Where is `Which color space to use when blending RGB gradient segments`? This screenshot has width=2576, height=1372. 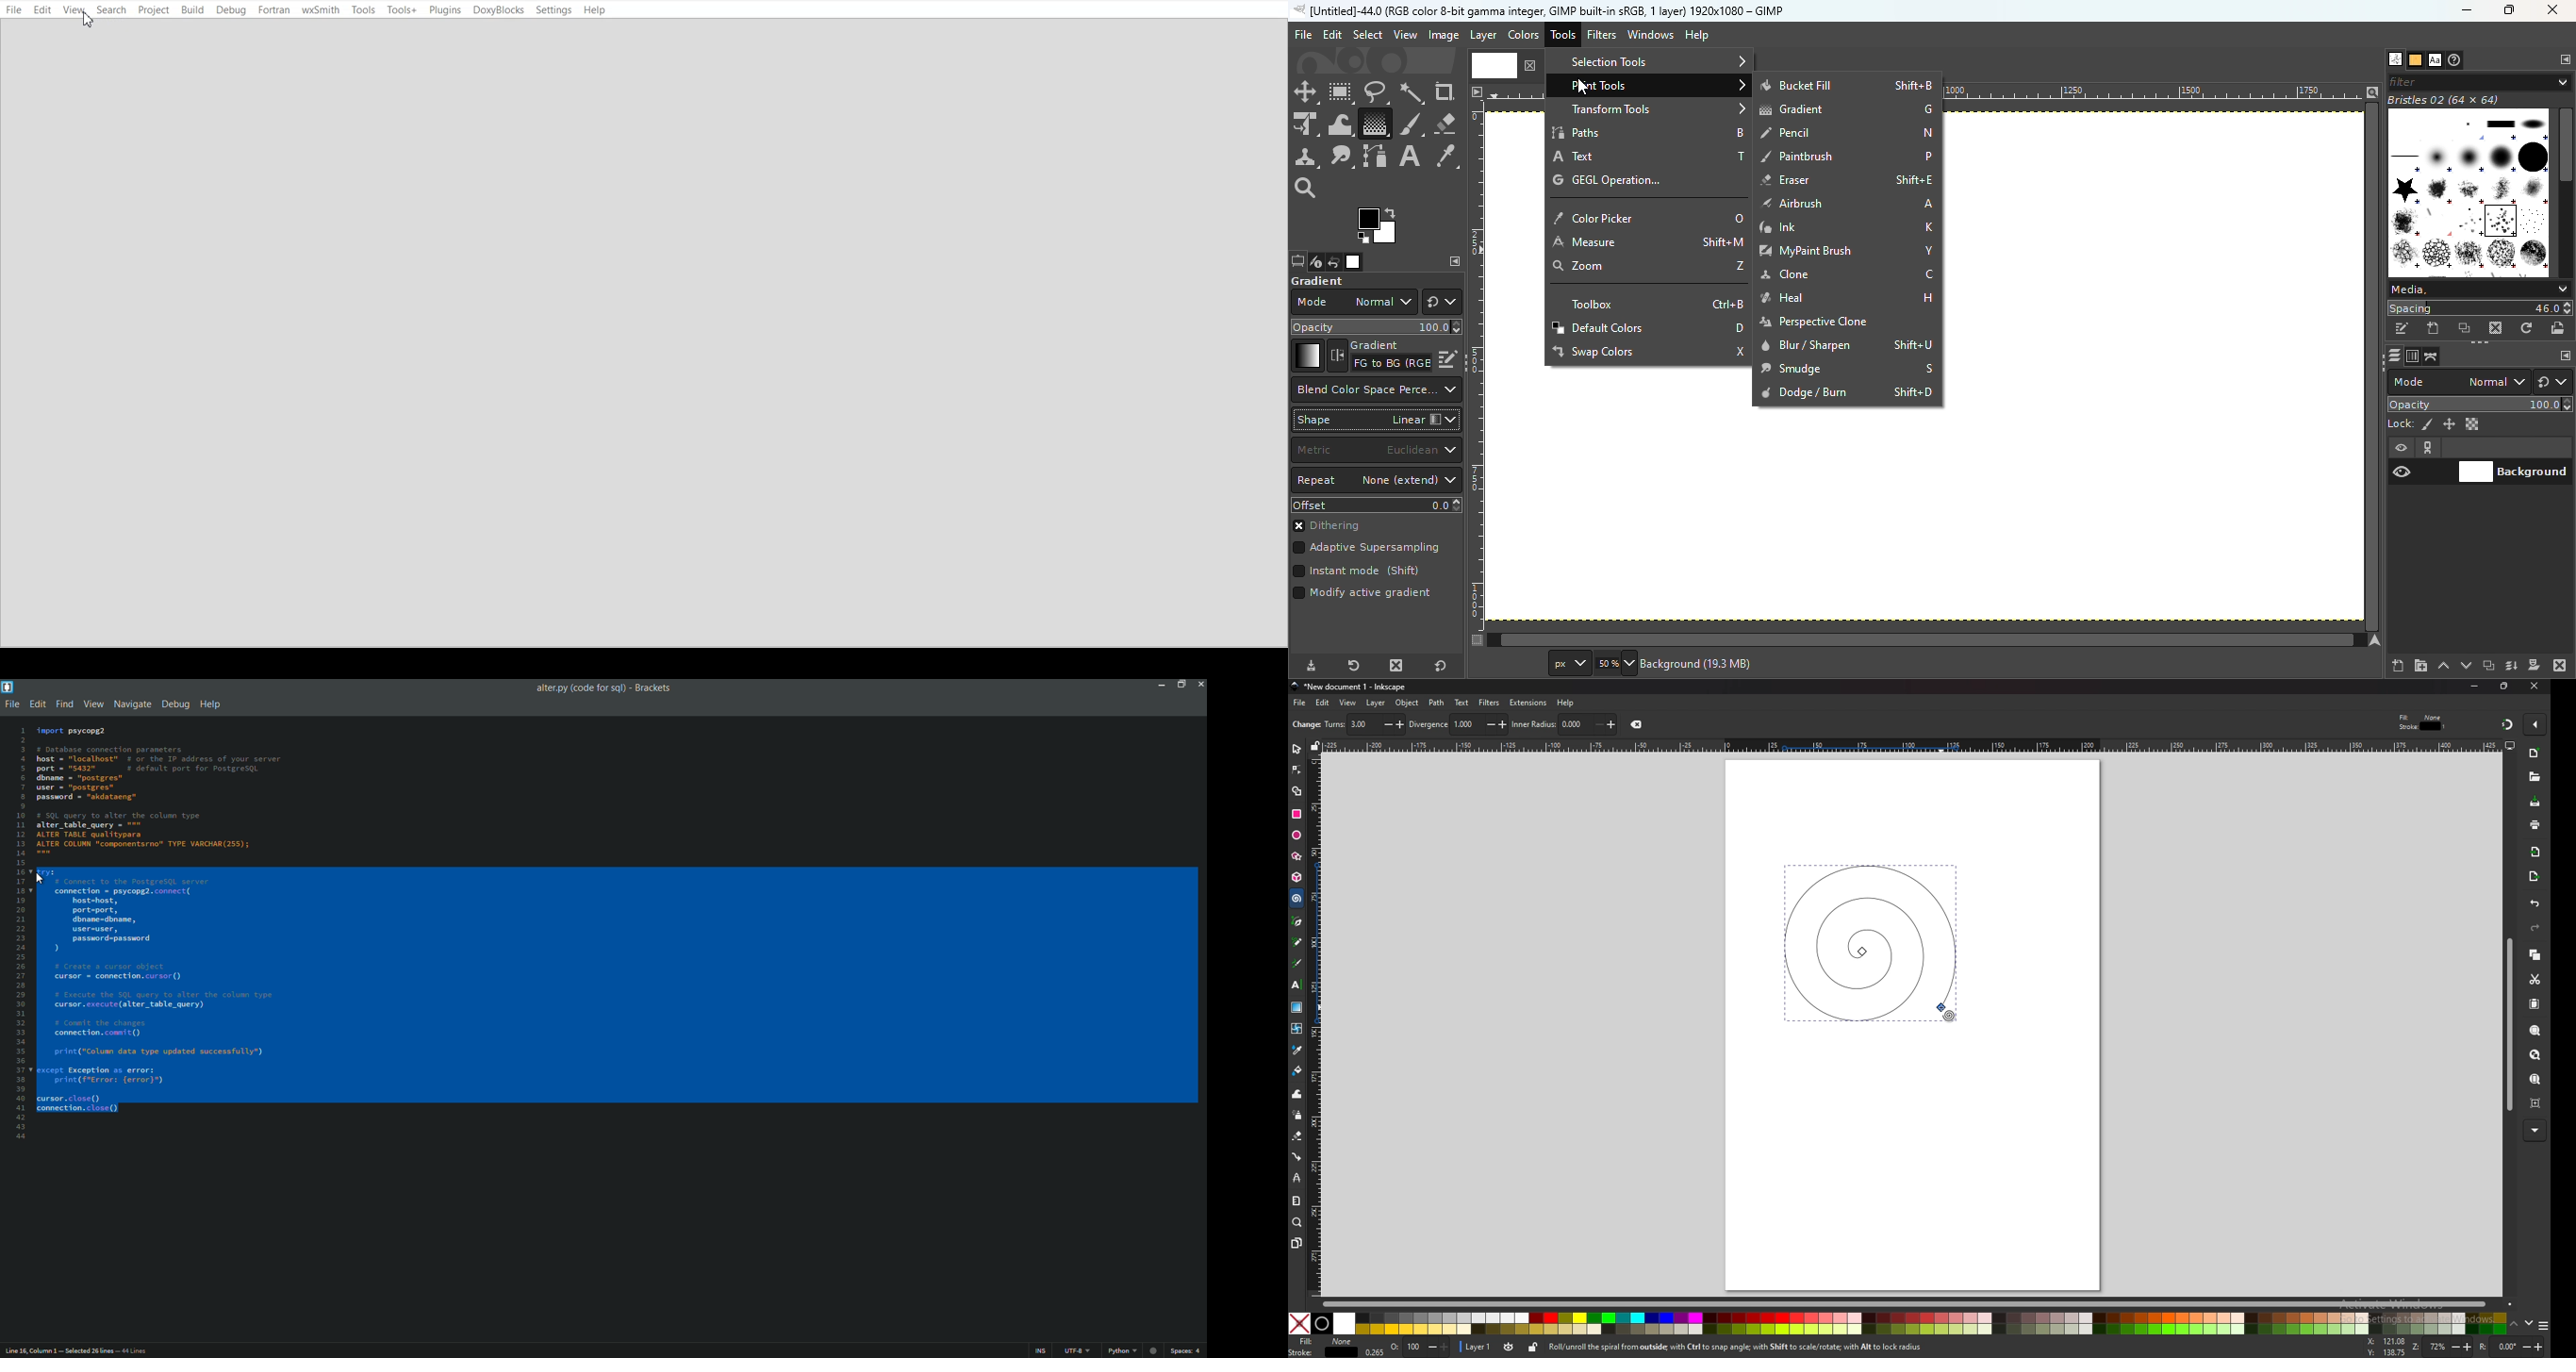 Which color space to use when blending RGB gradient segments is located at coordinates (1375, 389).